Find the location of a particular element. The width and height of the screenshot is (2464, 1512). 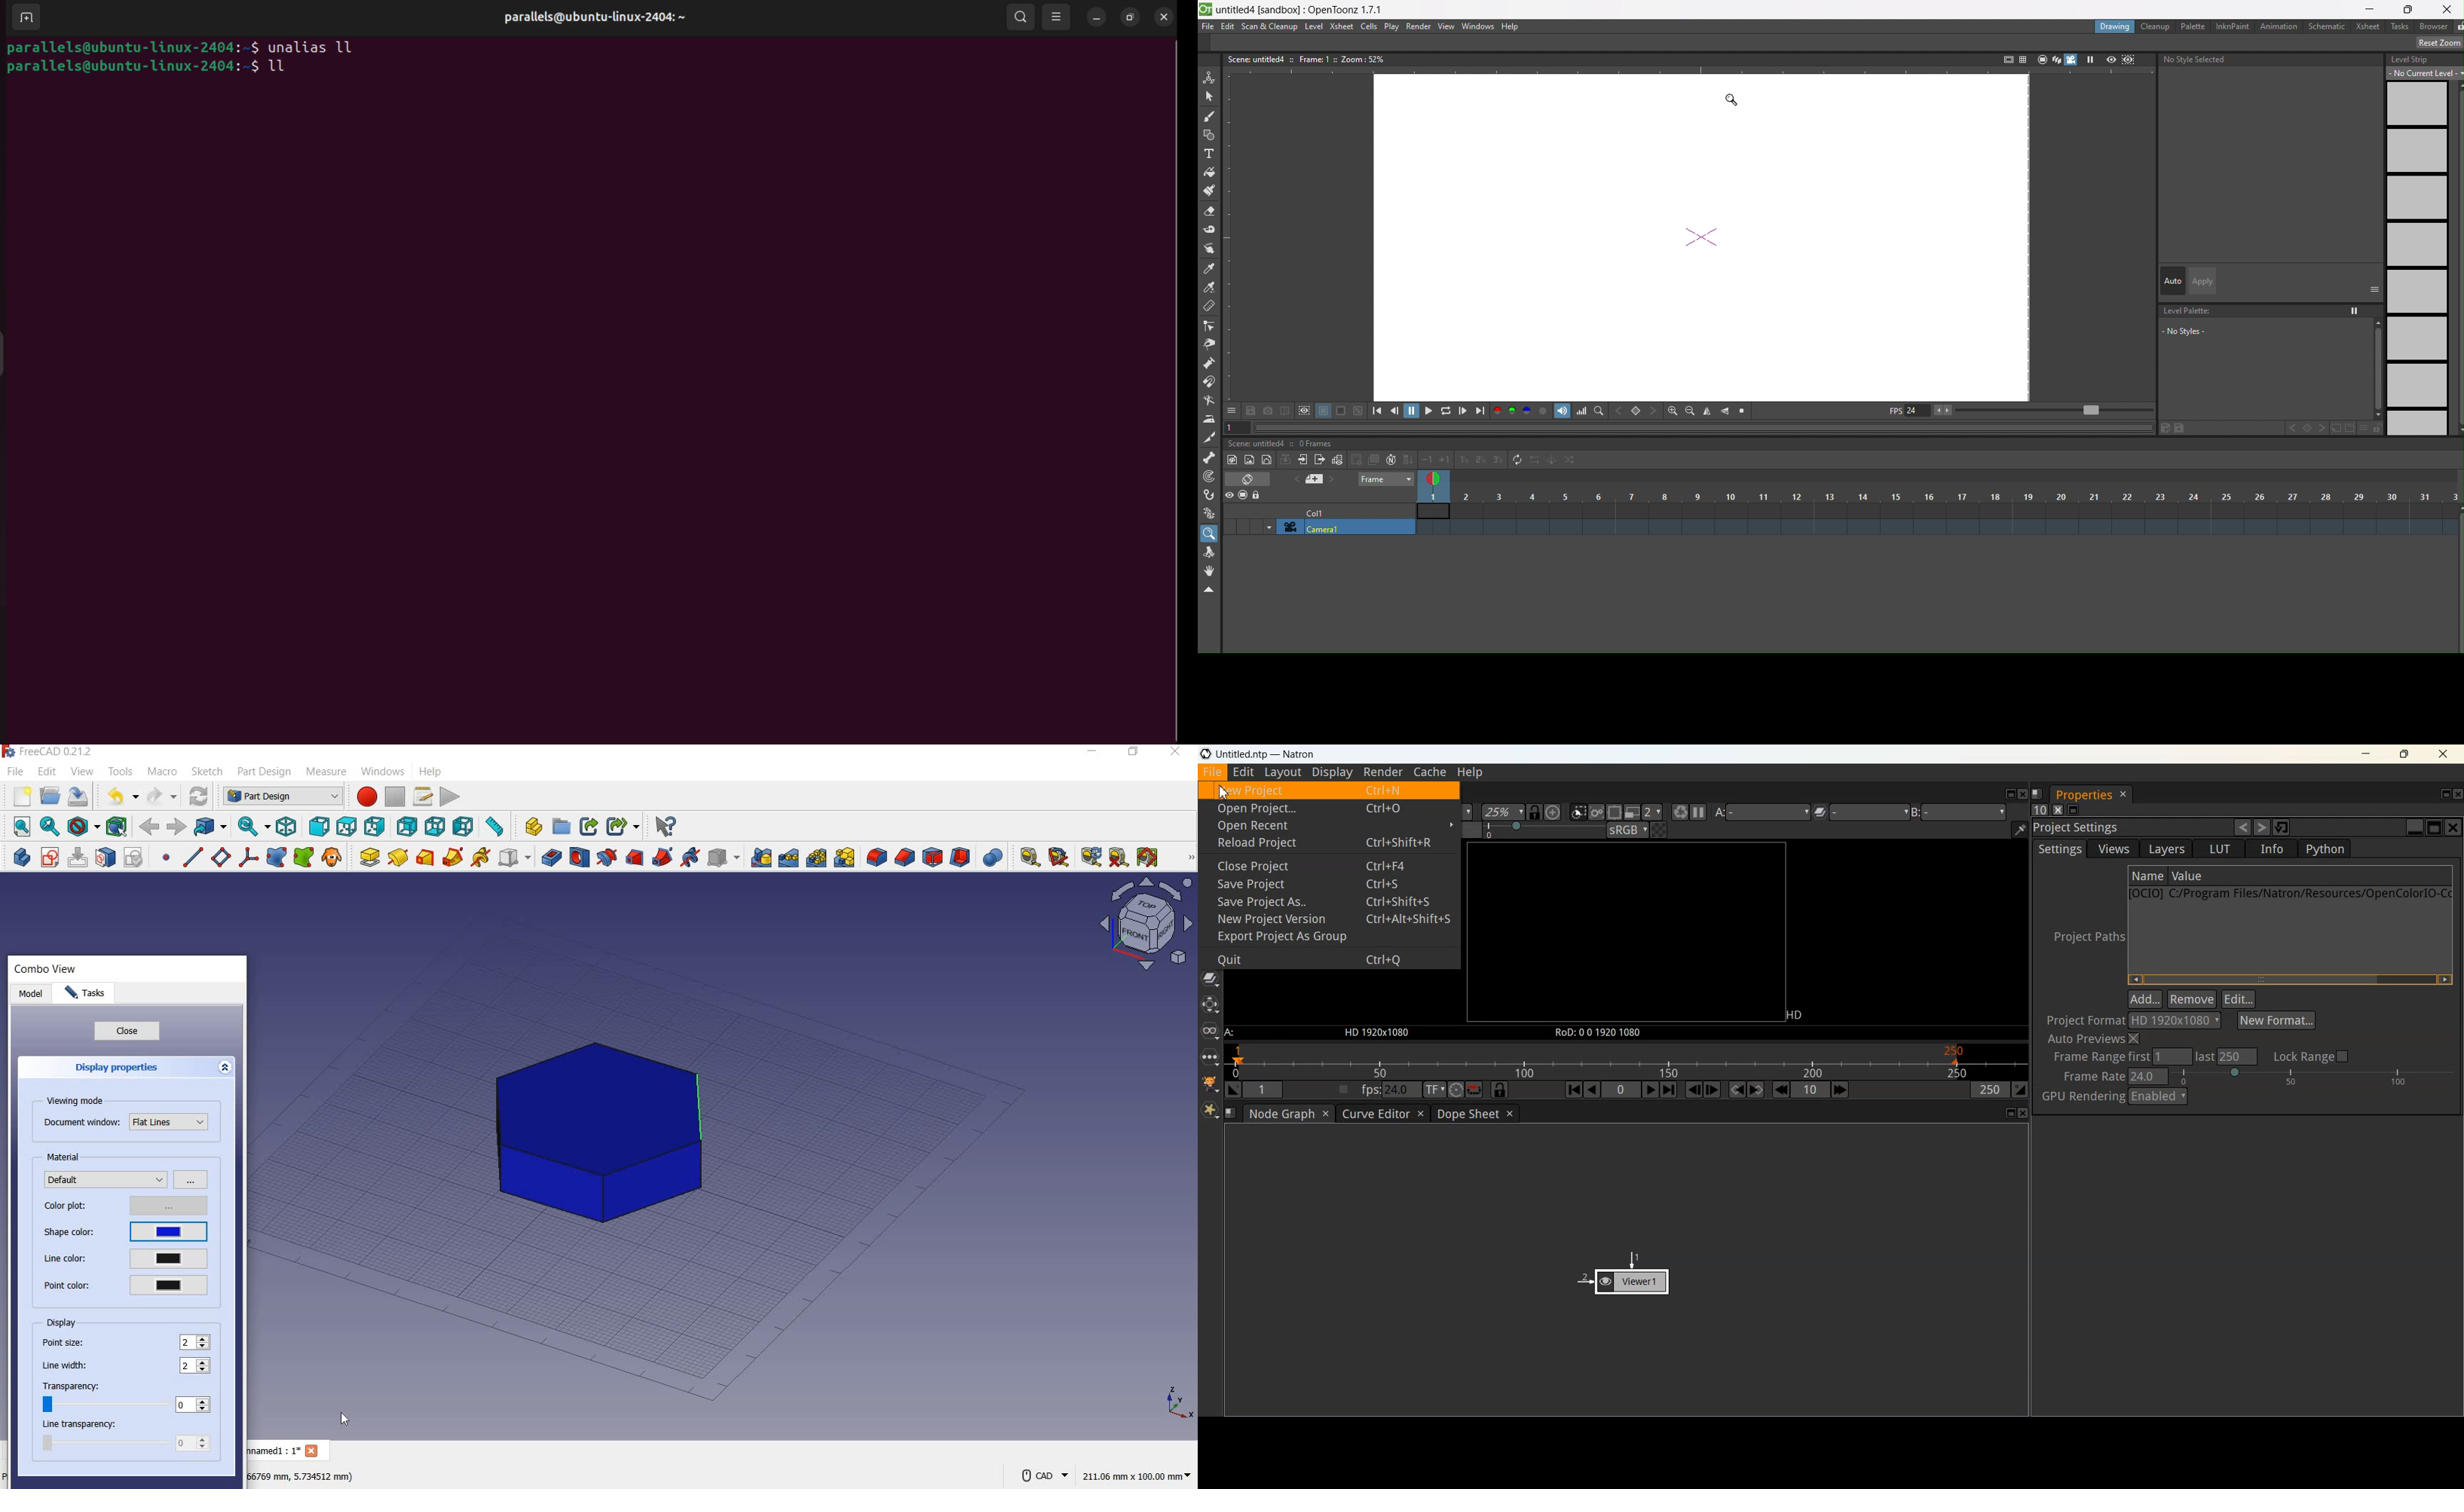

 is located at coordinates (1208, 79).